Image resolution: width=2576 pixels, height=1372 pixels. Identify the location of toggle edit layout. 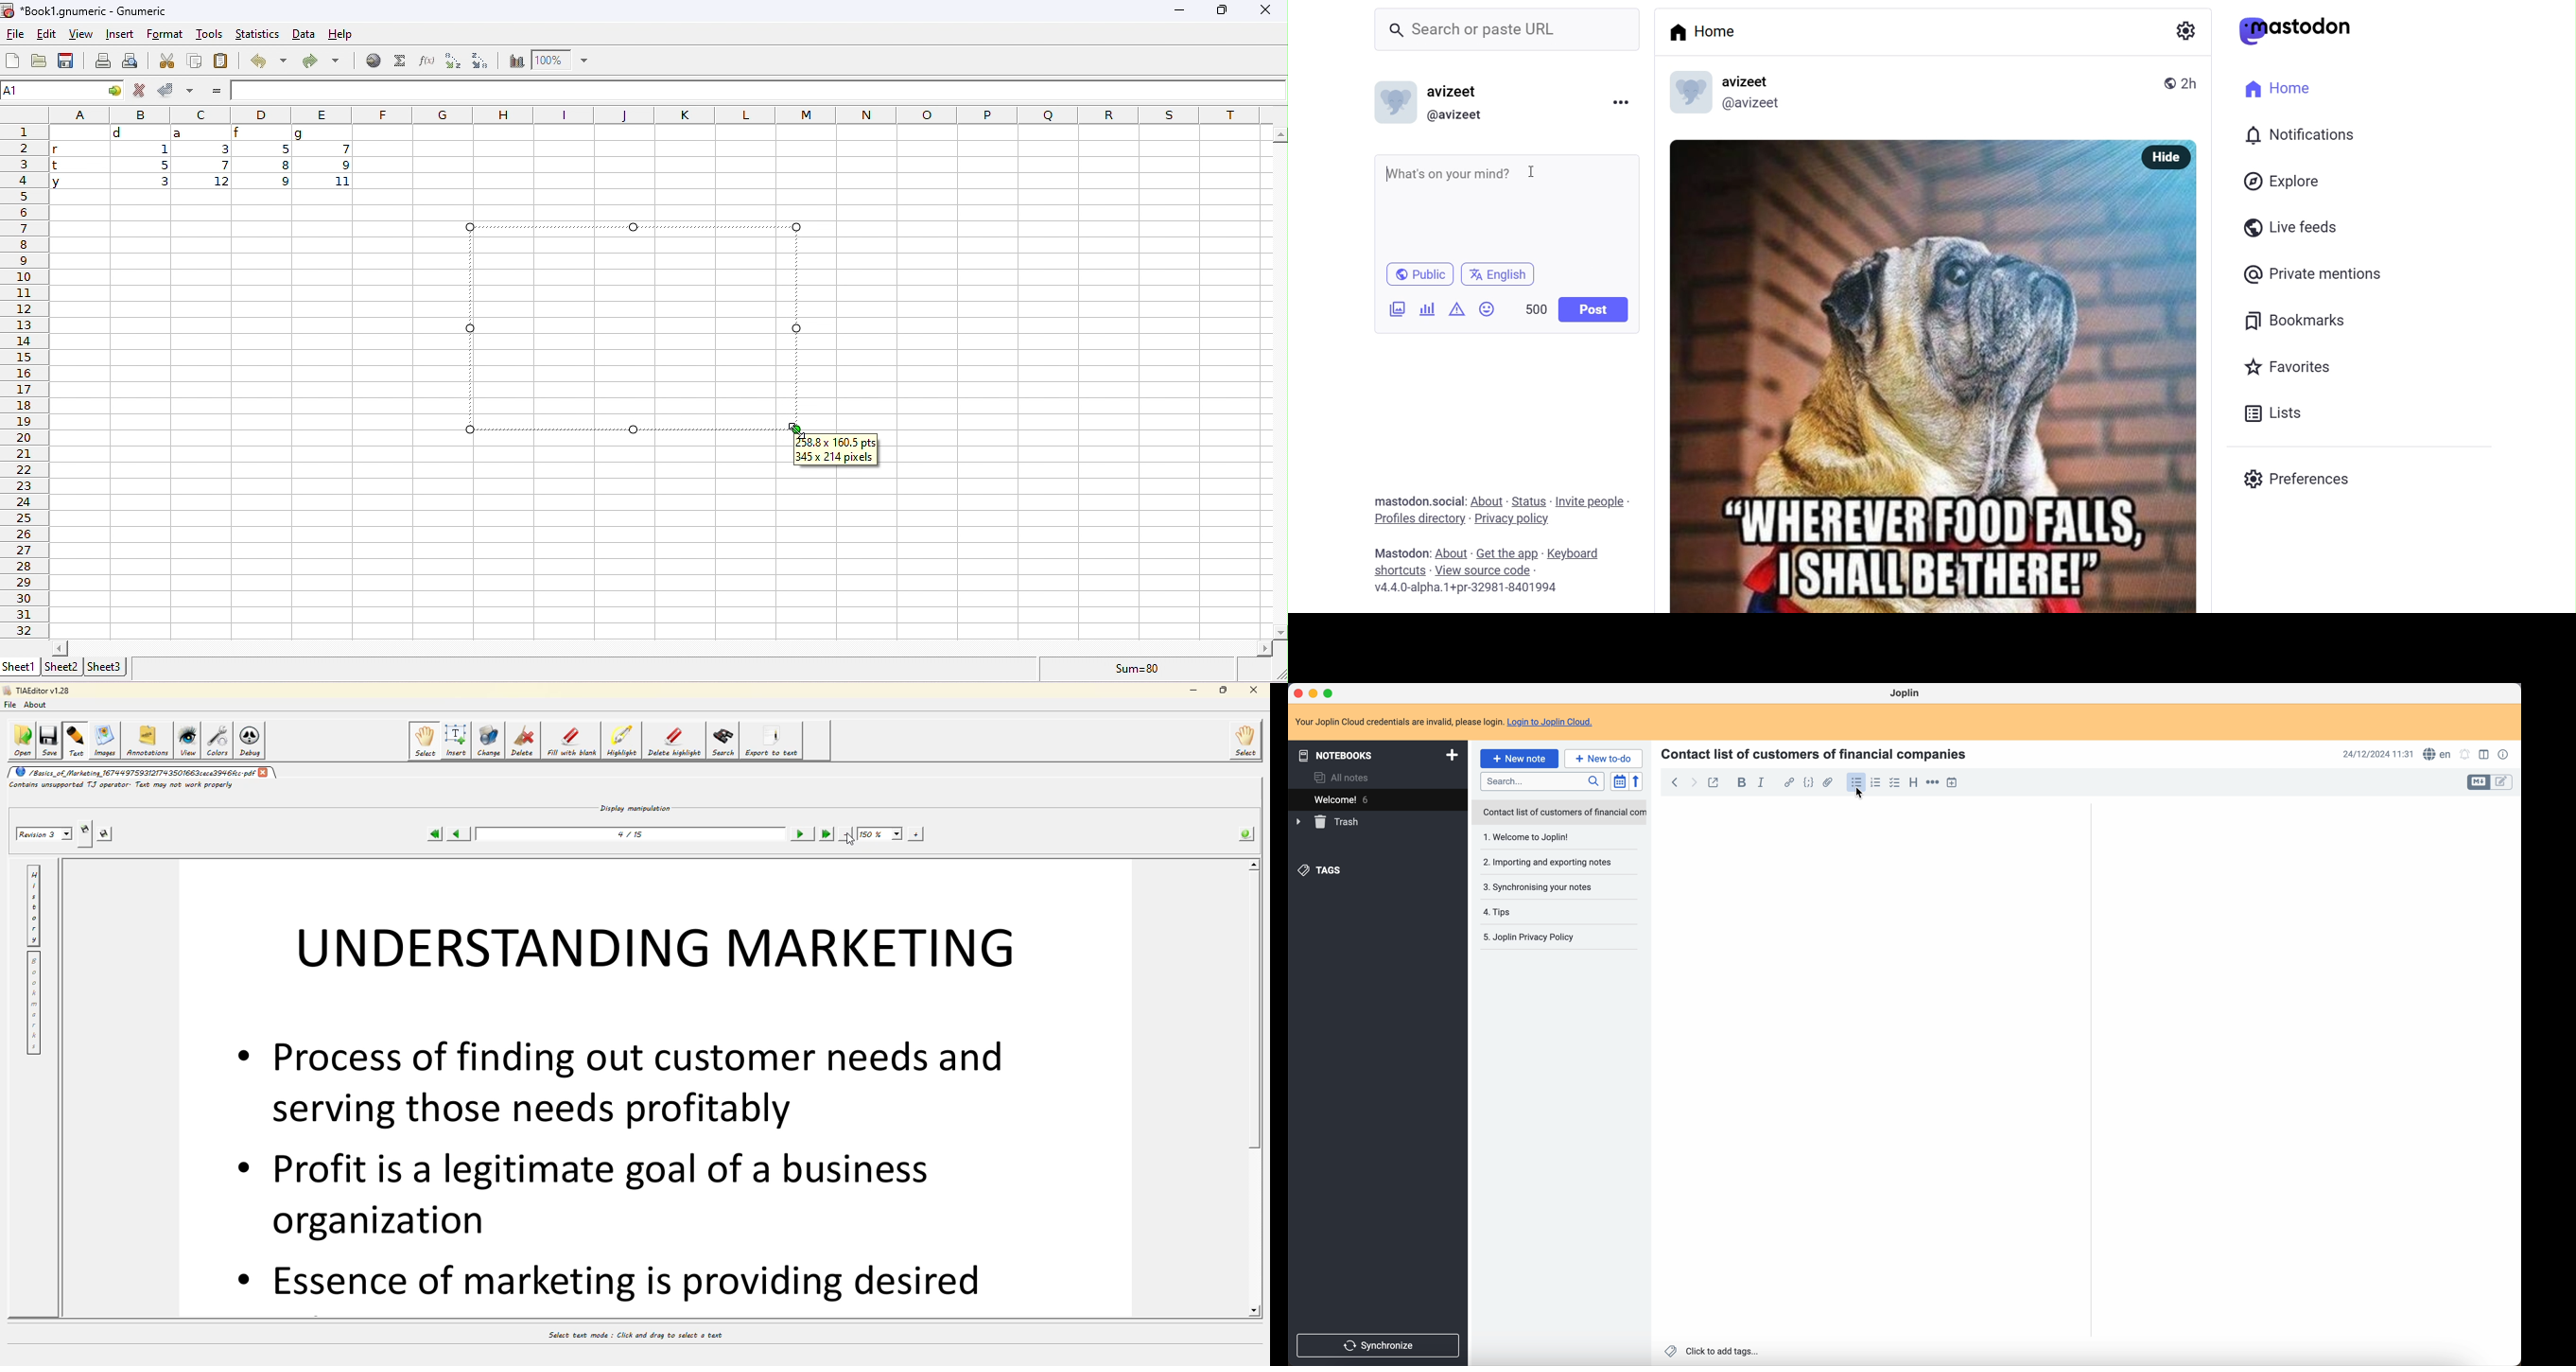
(2502, 783).